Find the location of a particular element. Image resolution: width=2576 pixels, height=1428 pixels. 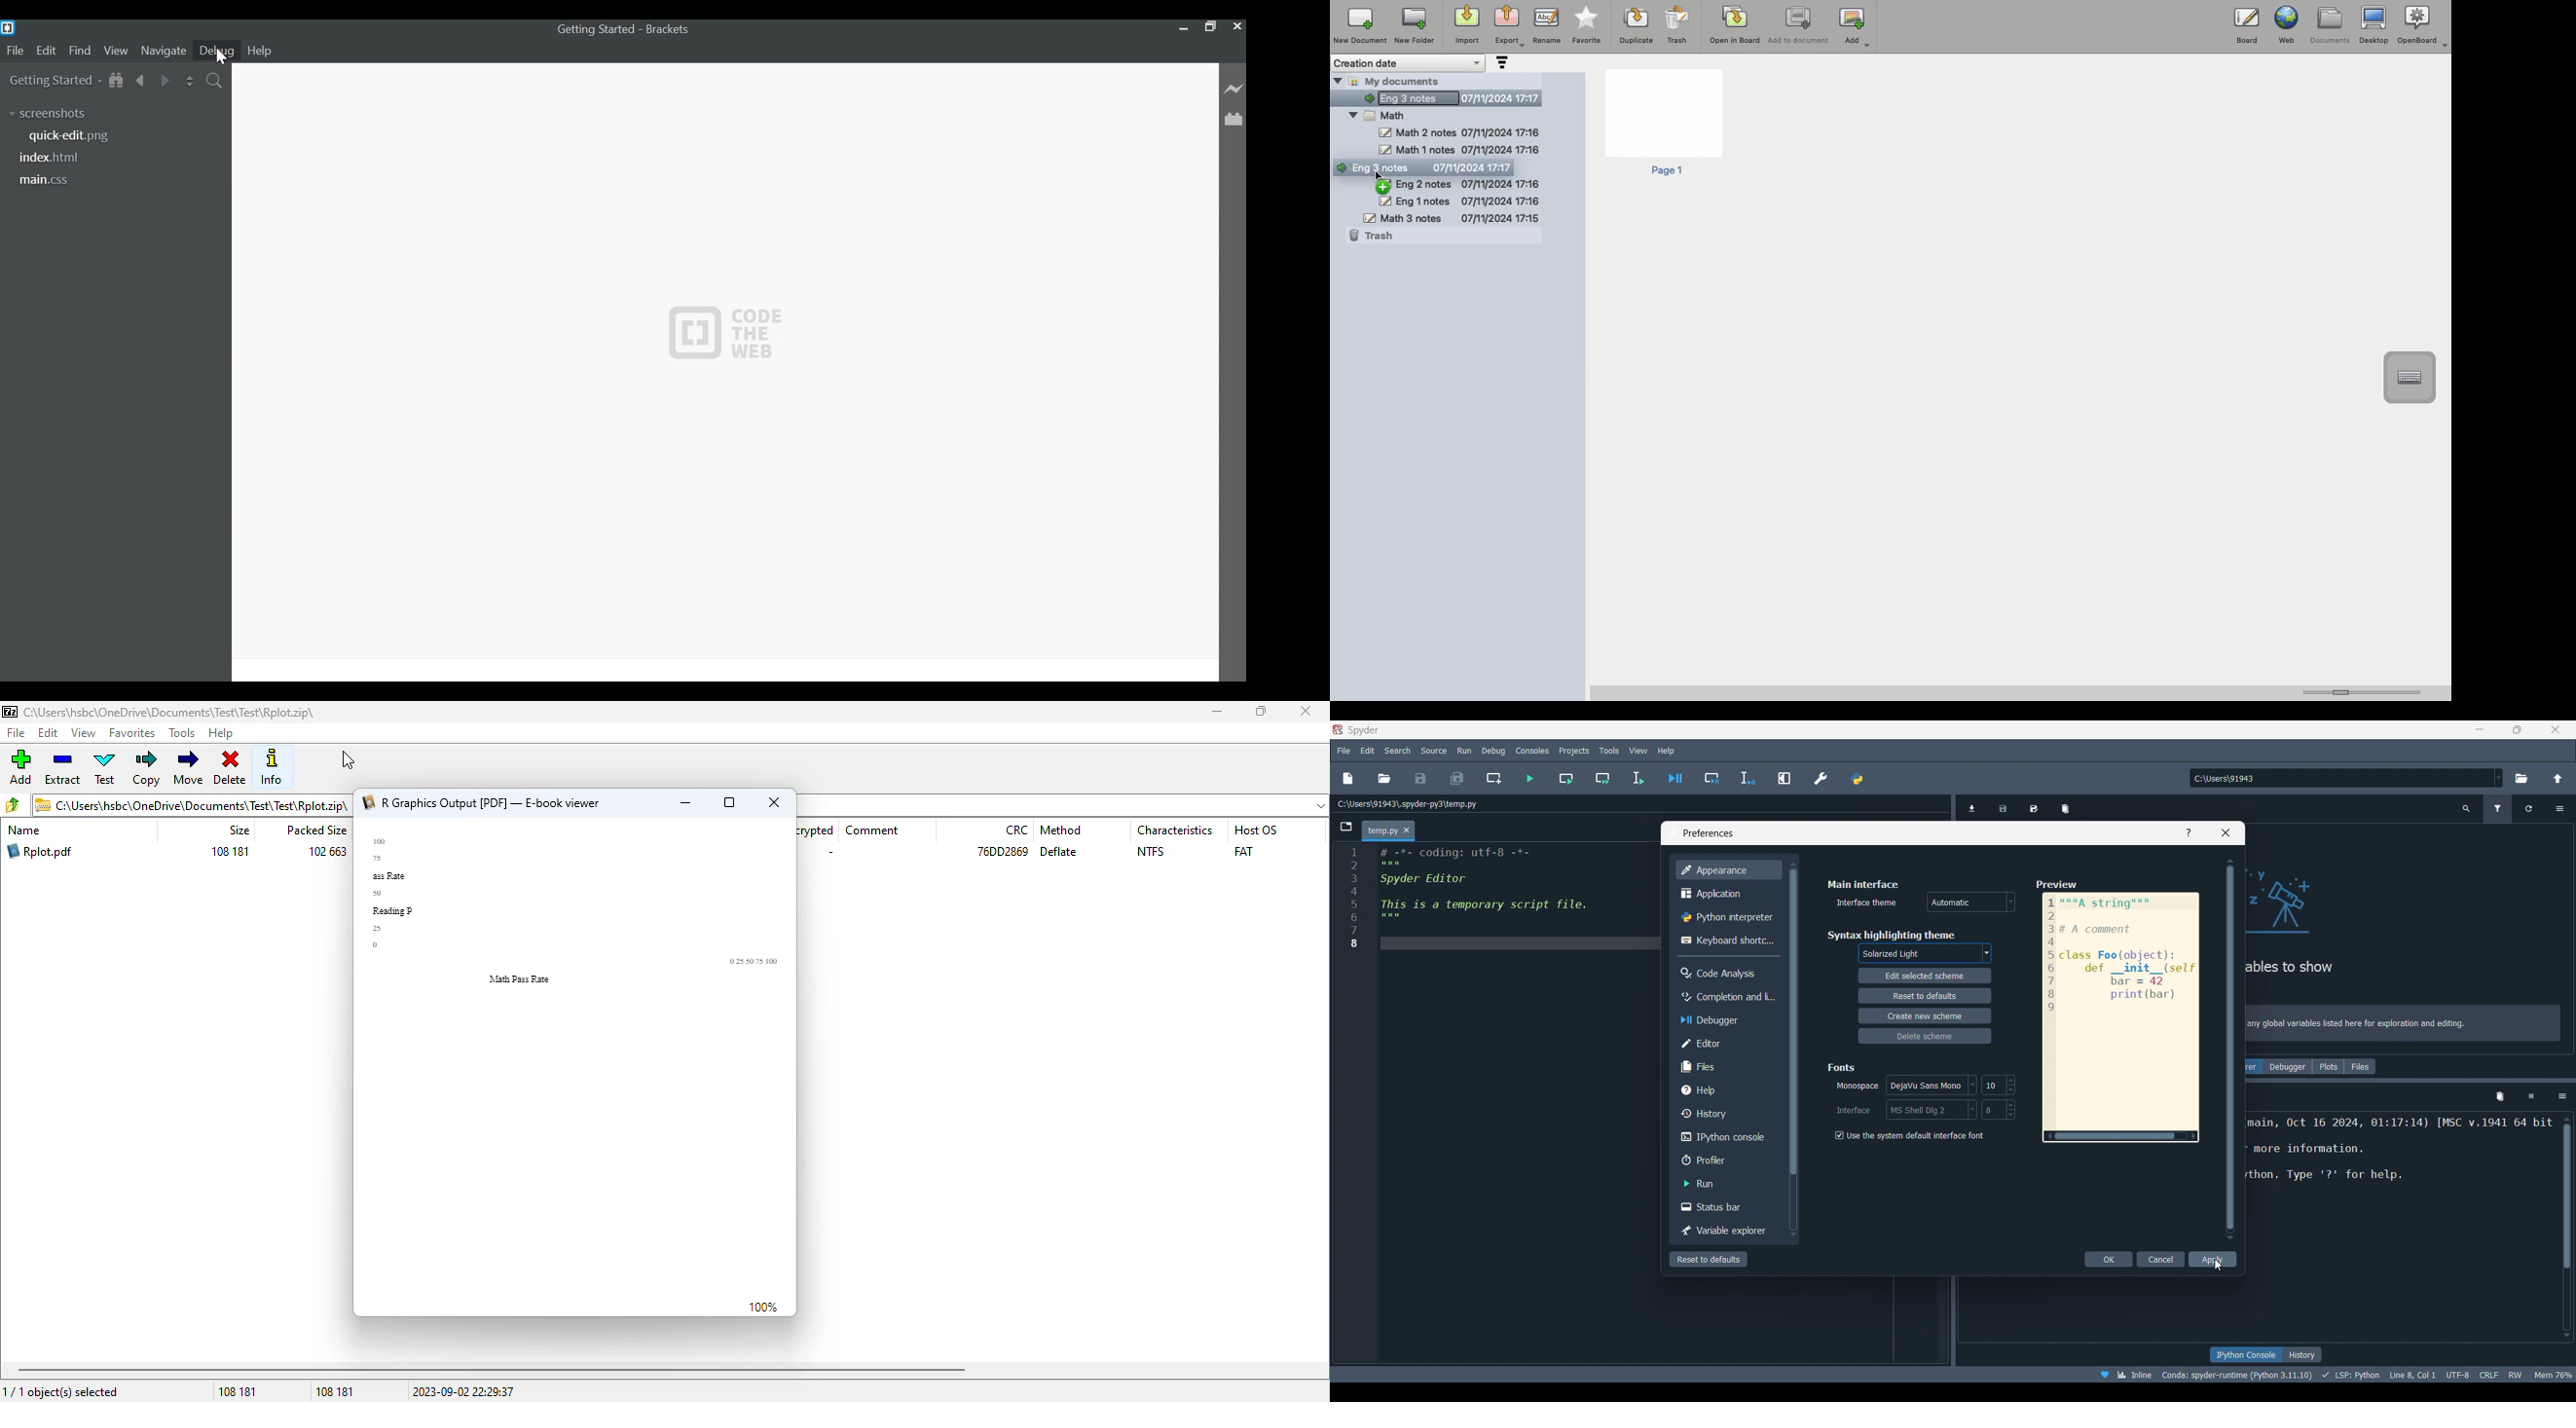

Open in board is located at coordinates (1735, 24).